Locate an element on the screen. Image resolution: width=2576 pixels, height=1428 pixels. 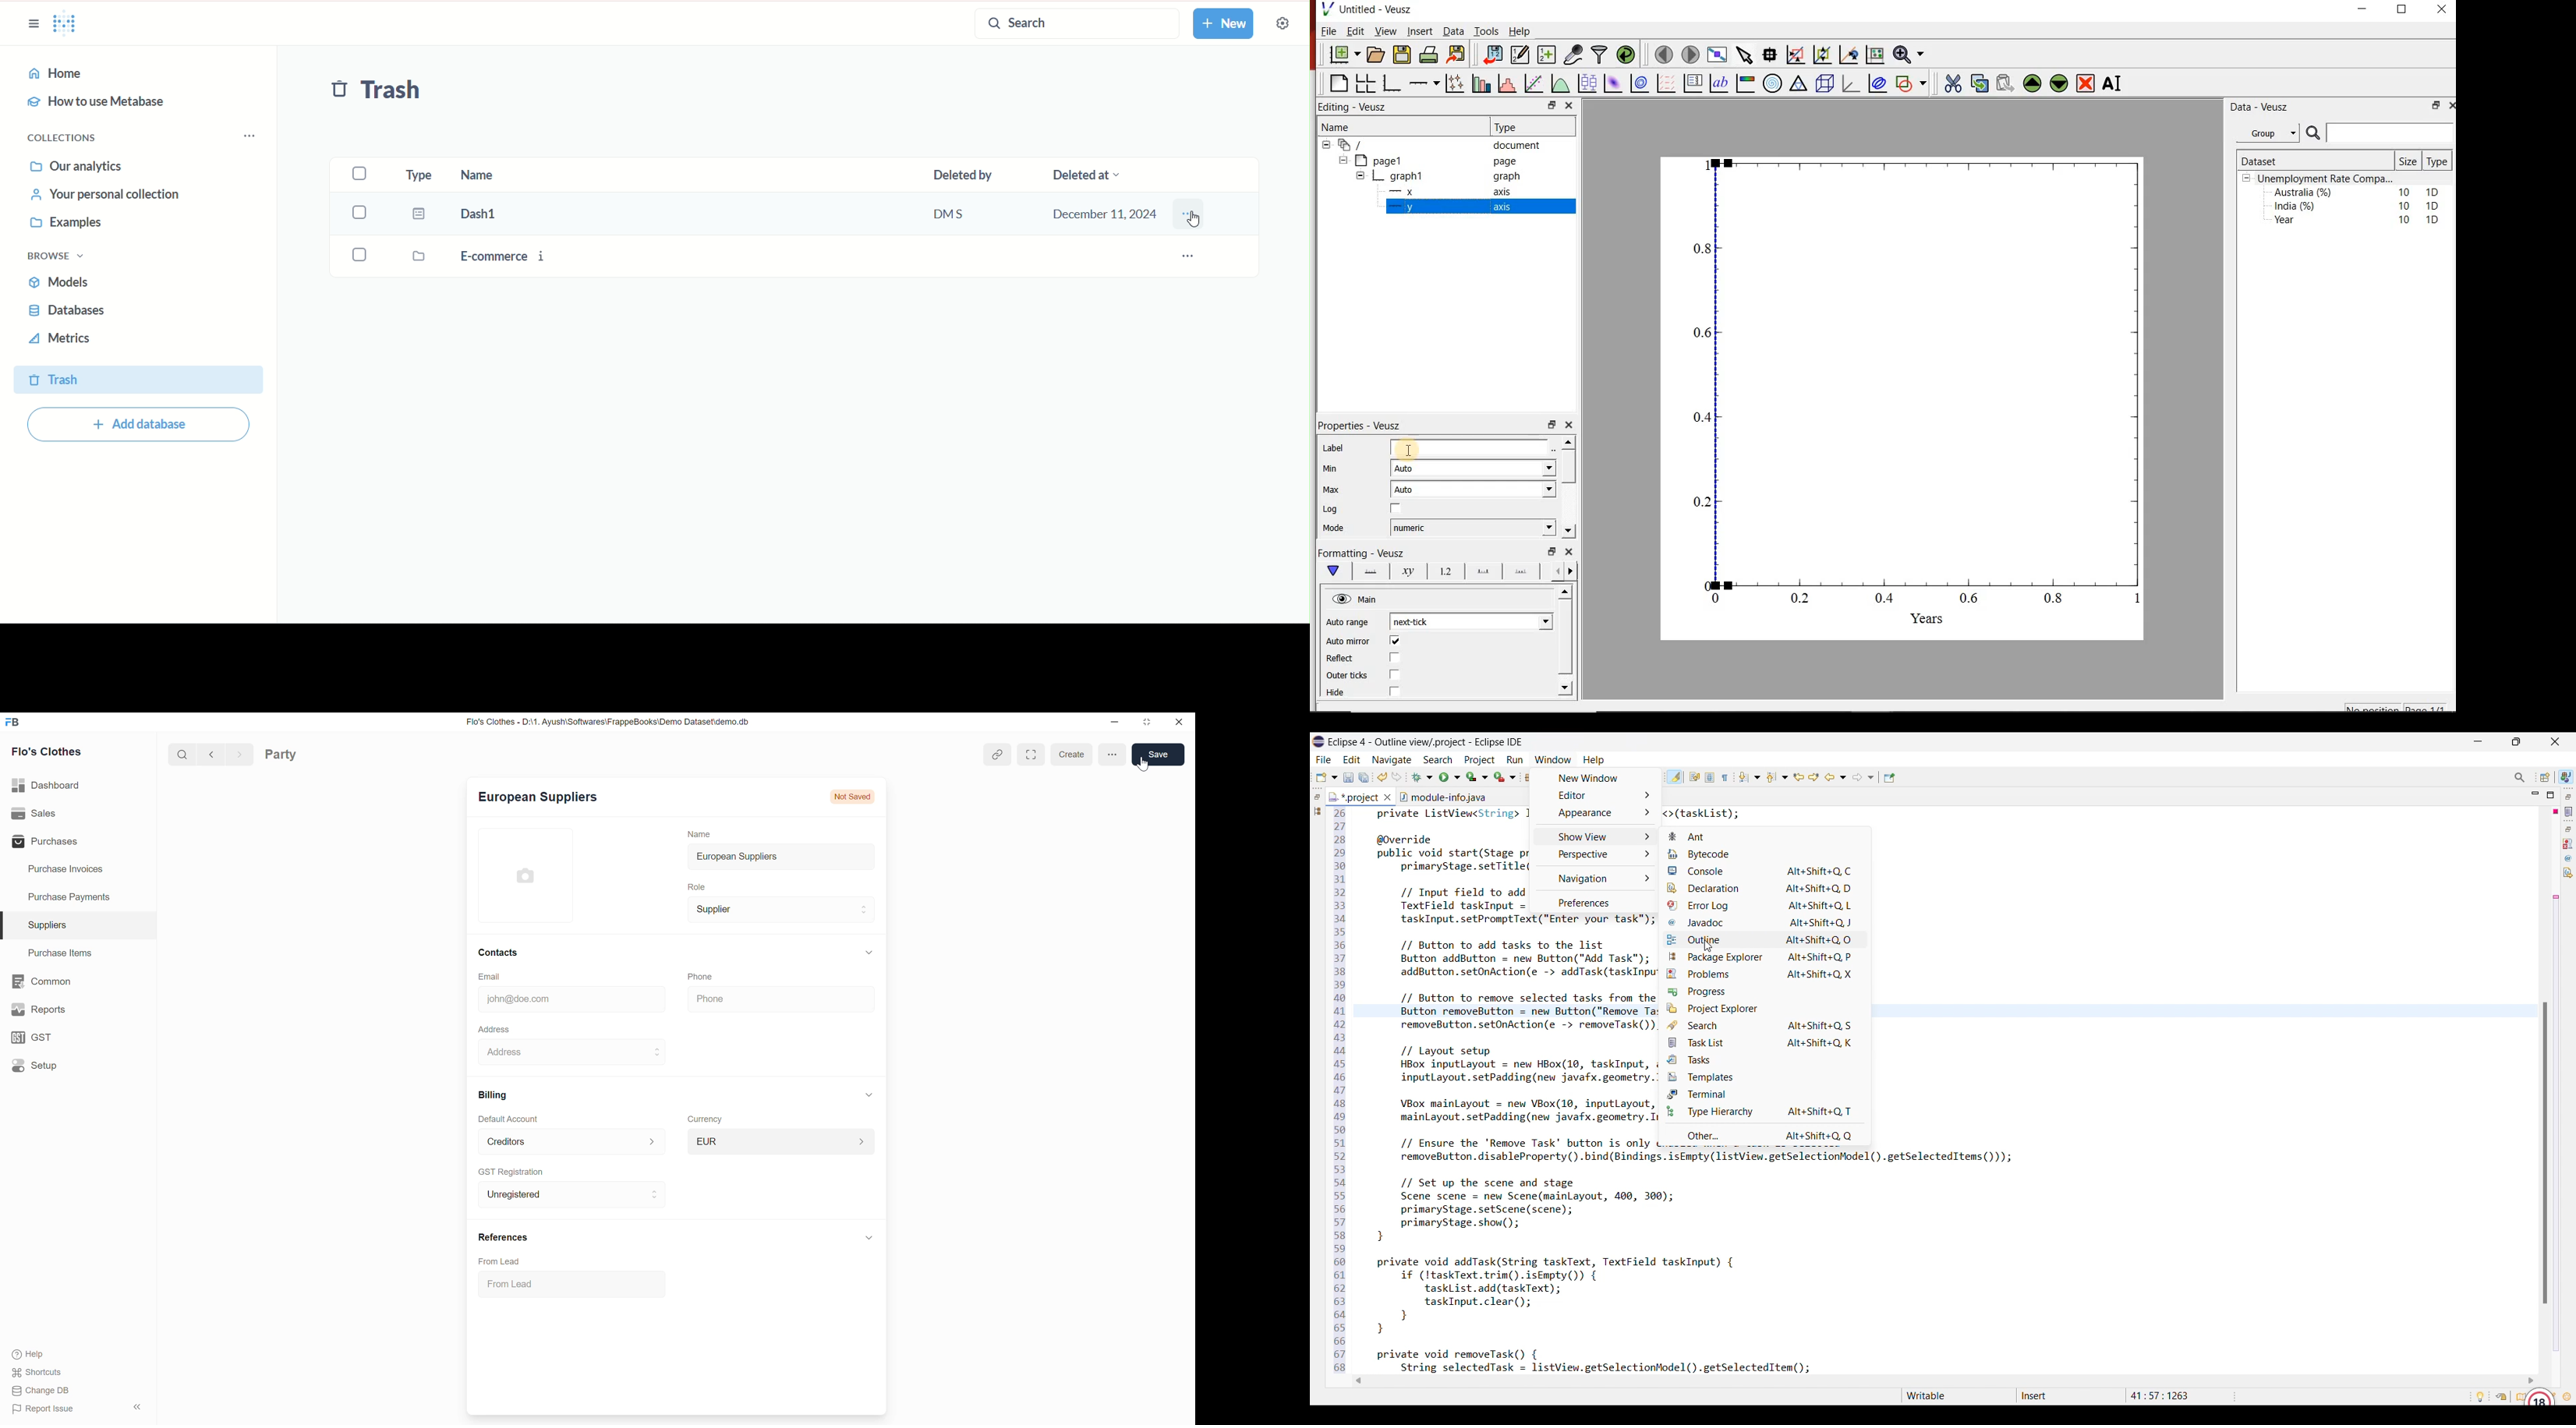
click to recenter graph axes is located at coordinates (1850, 54).